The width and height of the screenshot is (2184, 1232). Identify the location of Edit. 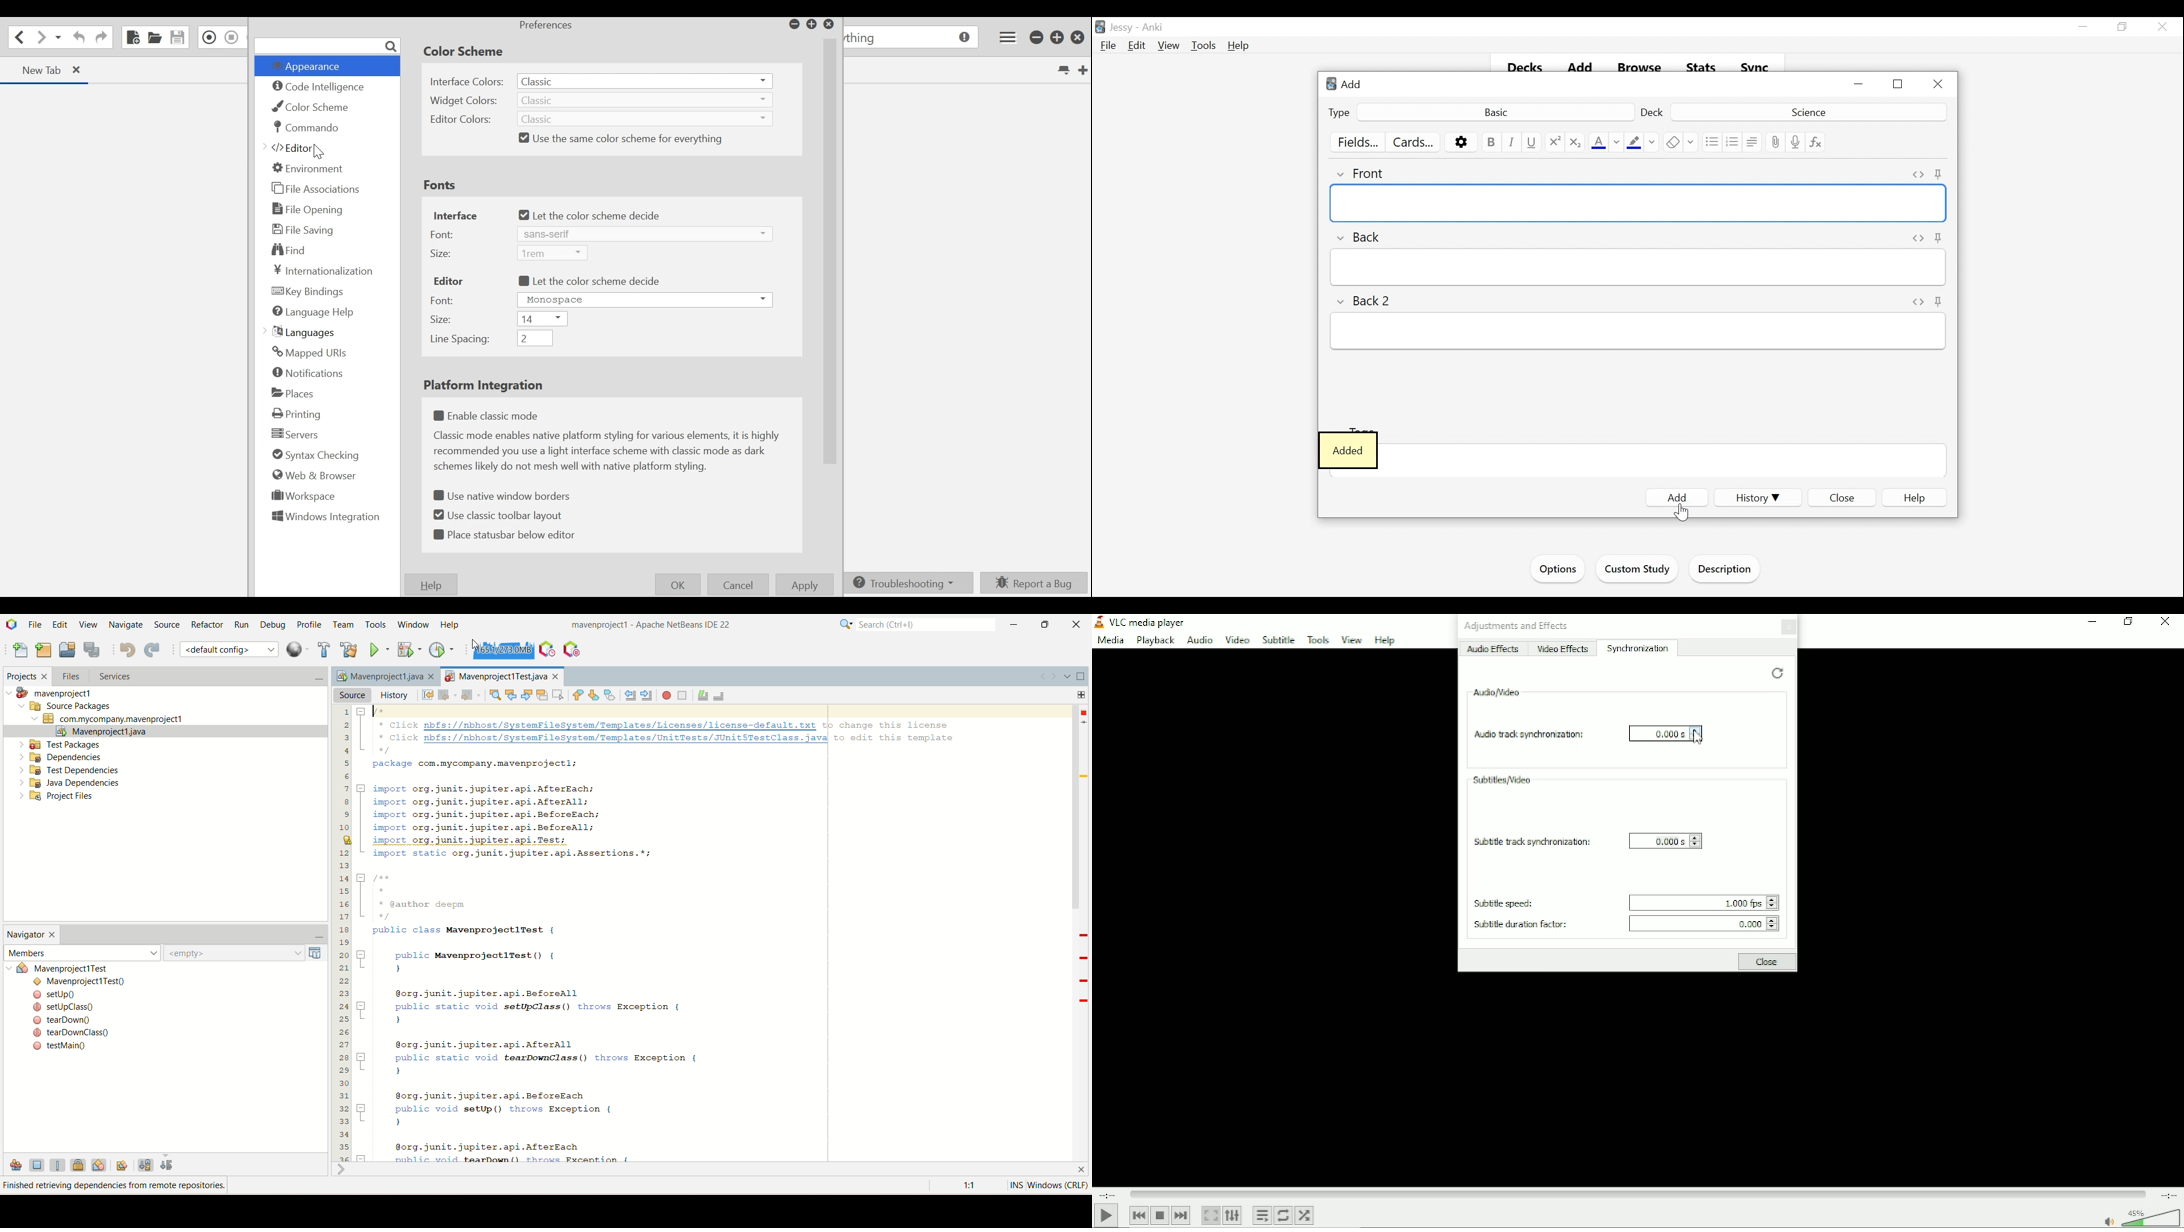
(1137, 45).